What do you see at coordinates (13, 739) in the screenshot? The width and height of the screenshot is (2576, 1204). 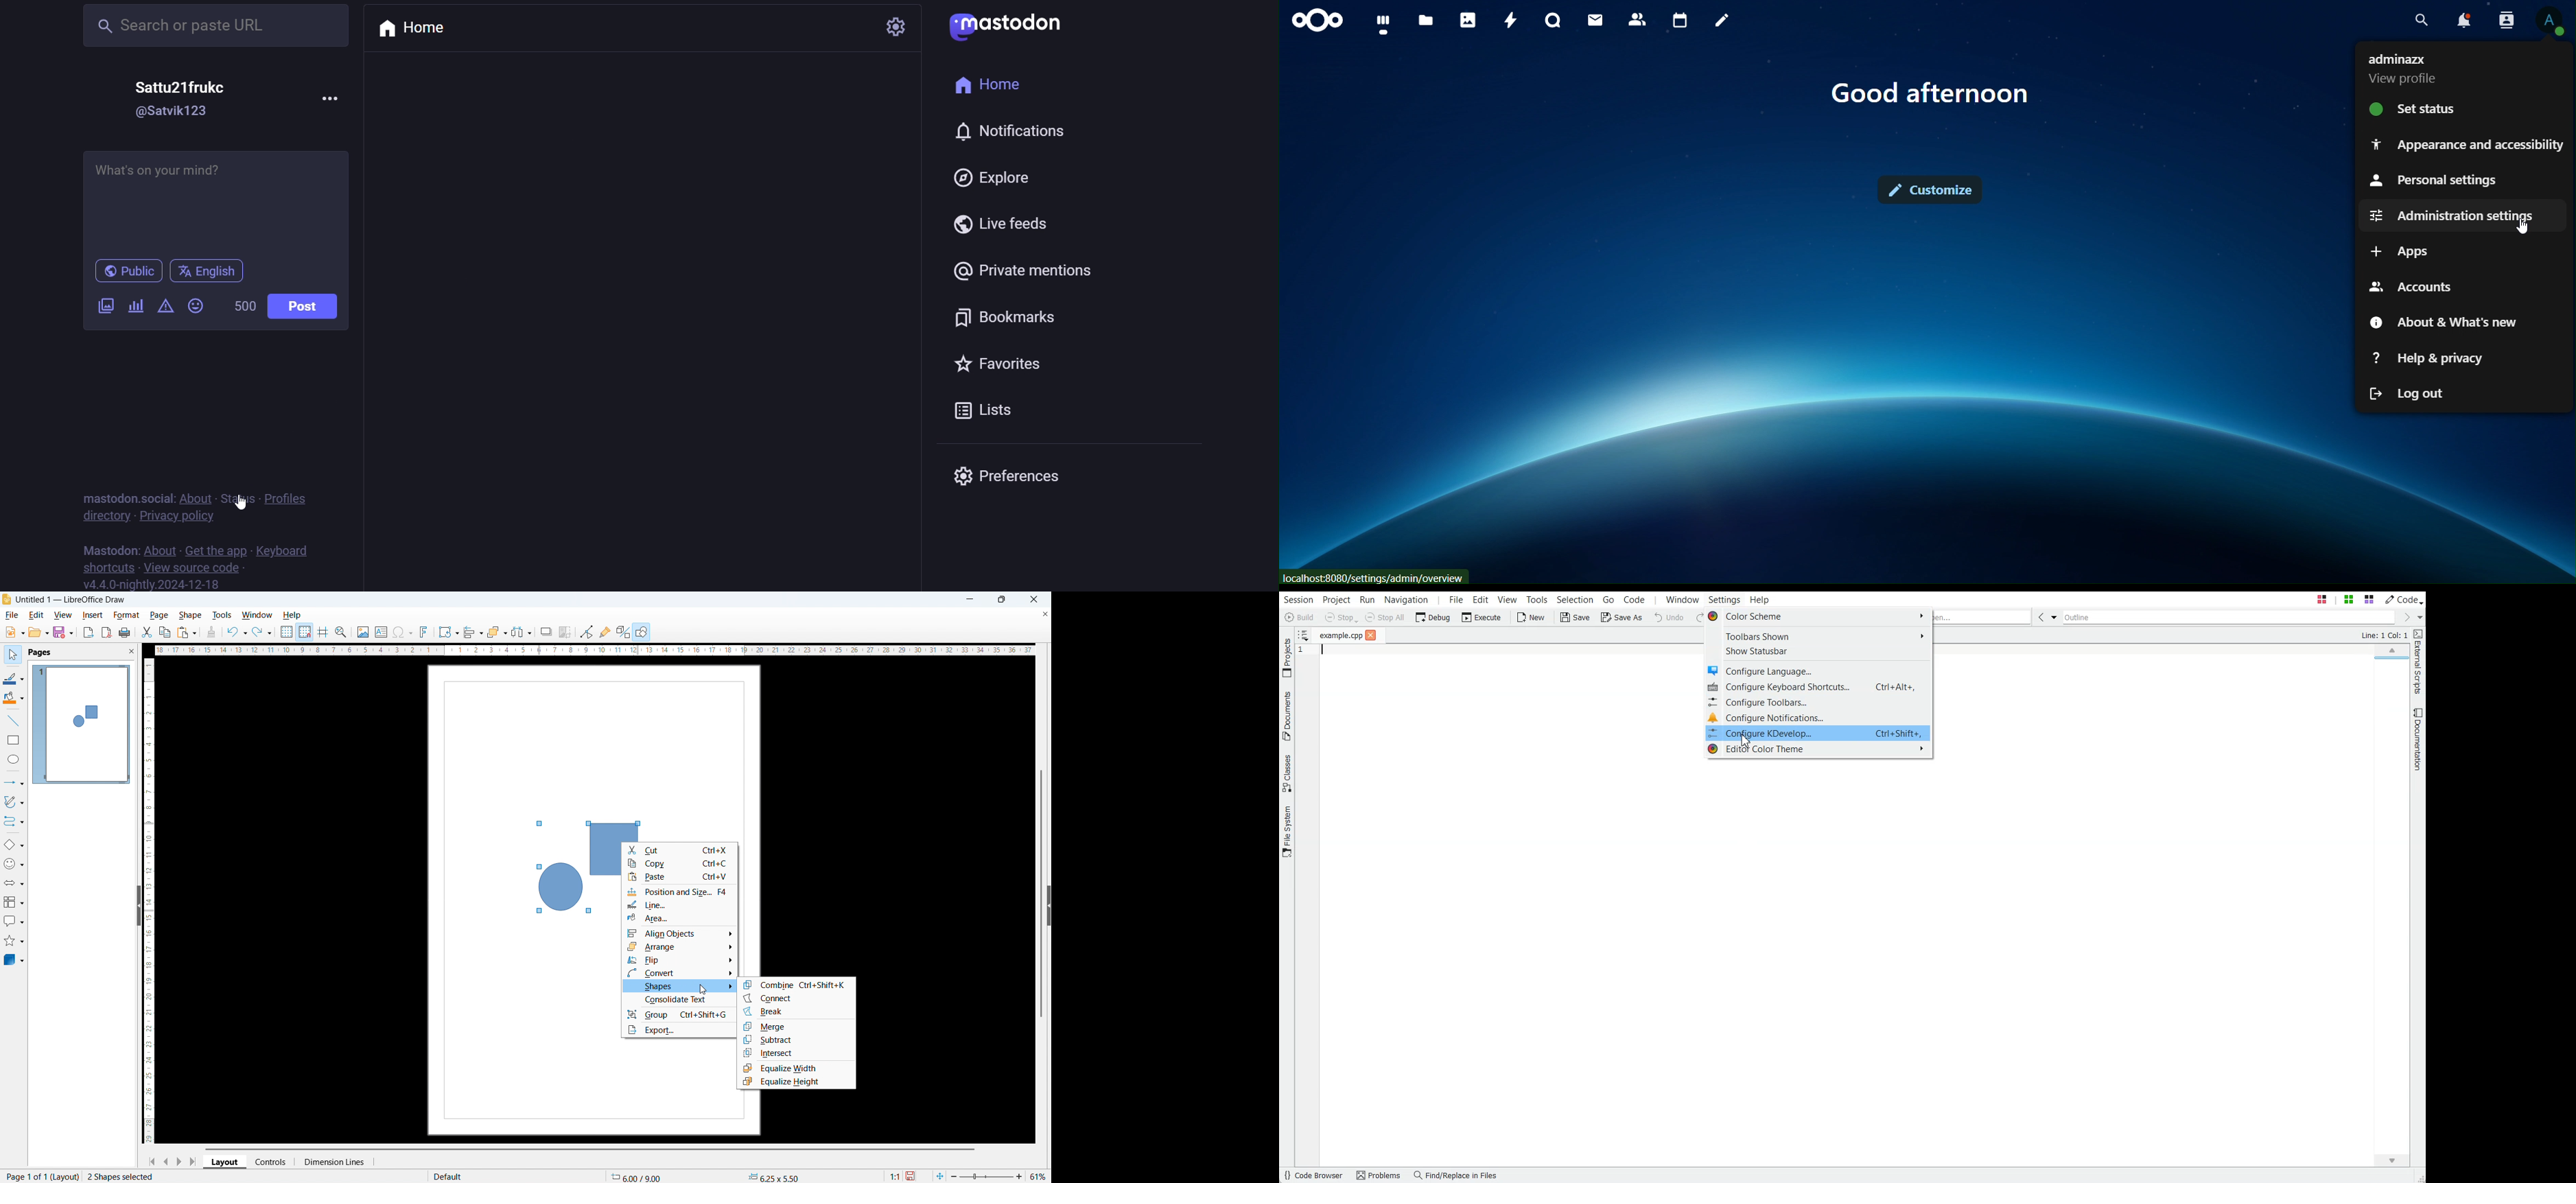 I see `rectangle` at bounding box center [13, 739].